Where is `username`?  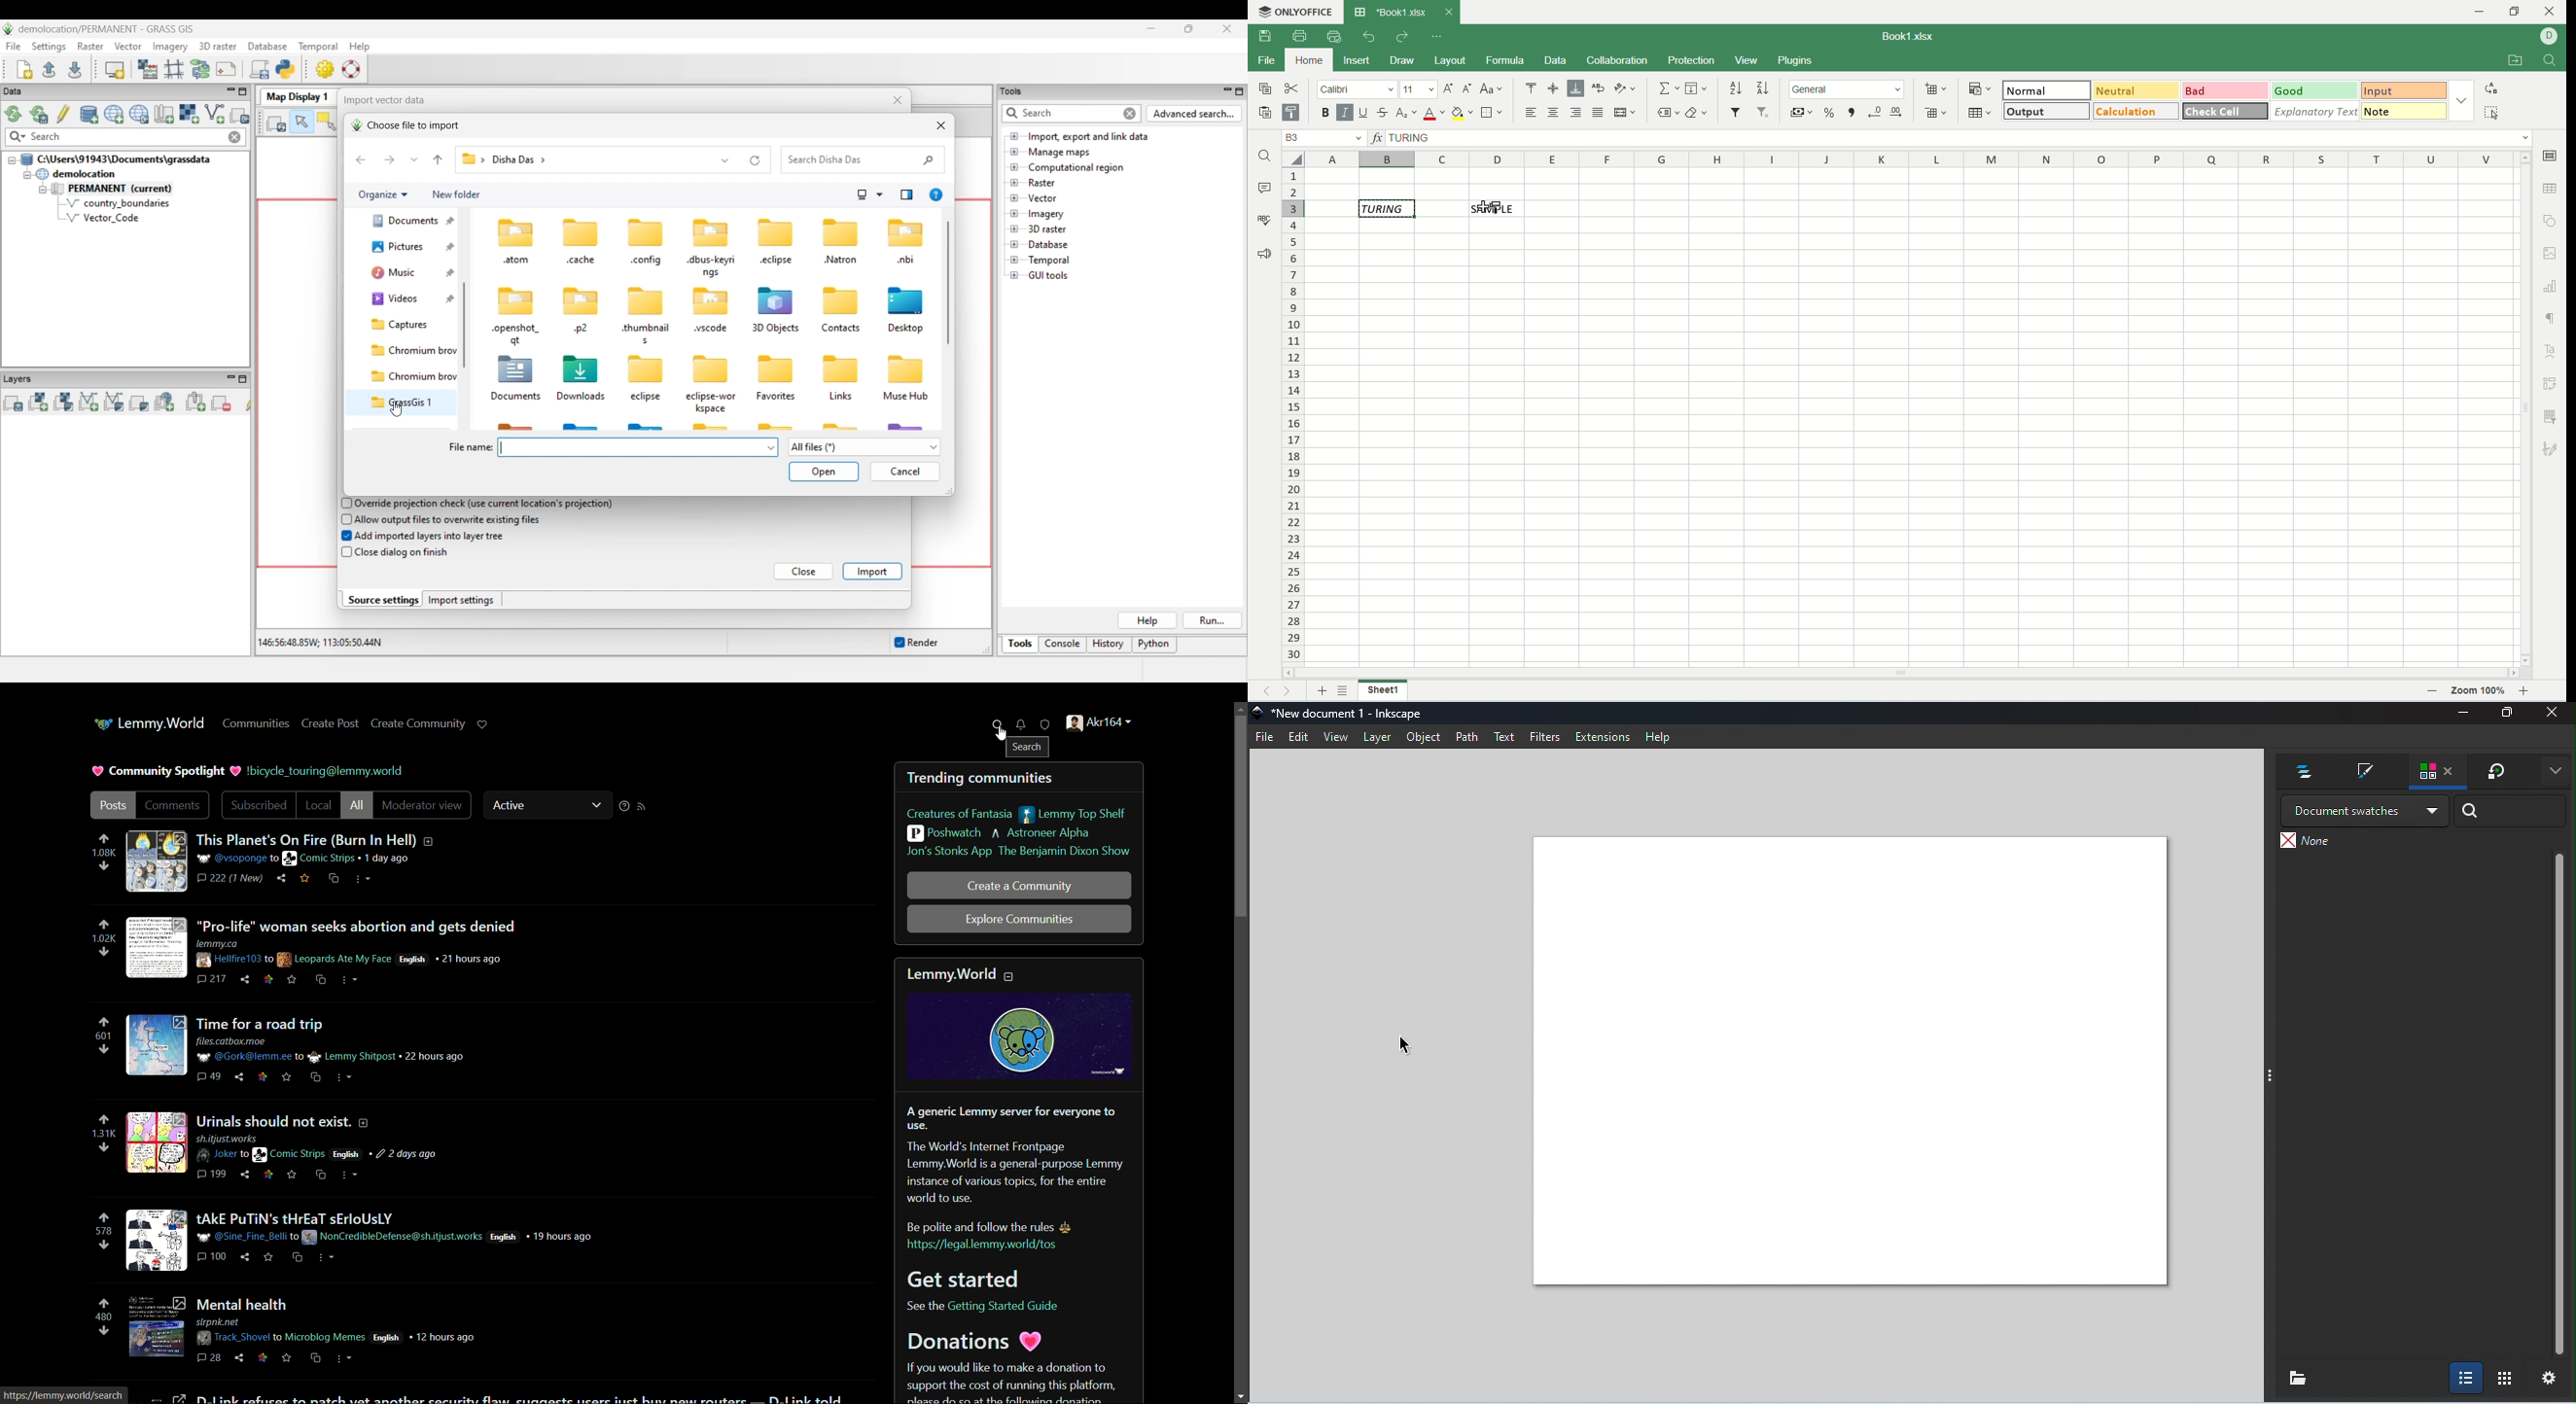
username is located at coordinates (2549, 36).